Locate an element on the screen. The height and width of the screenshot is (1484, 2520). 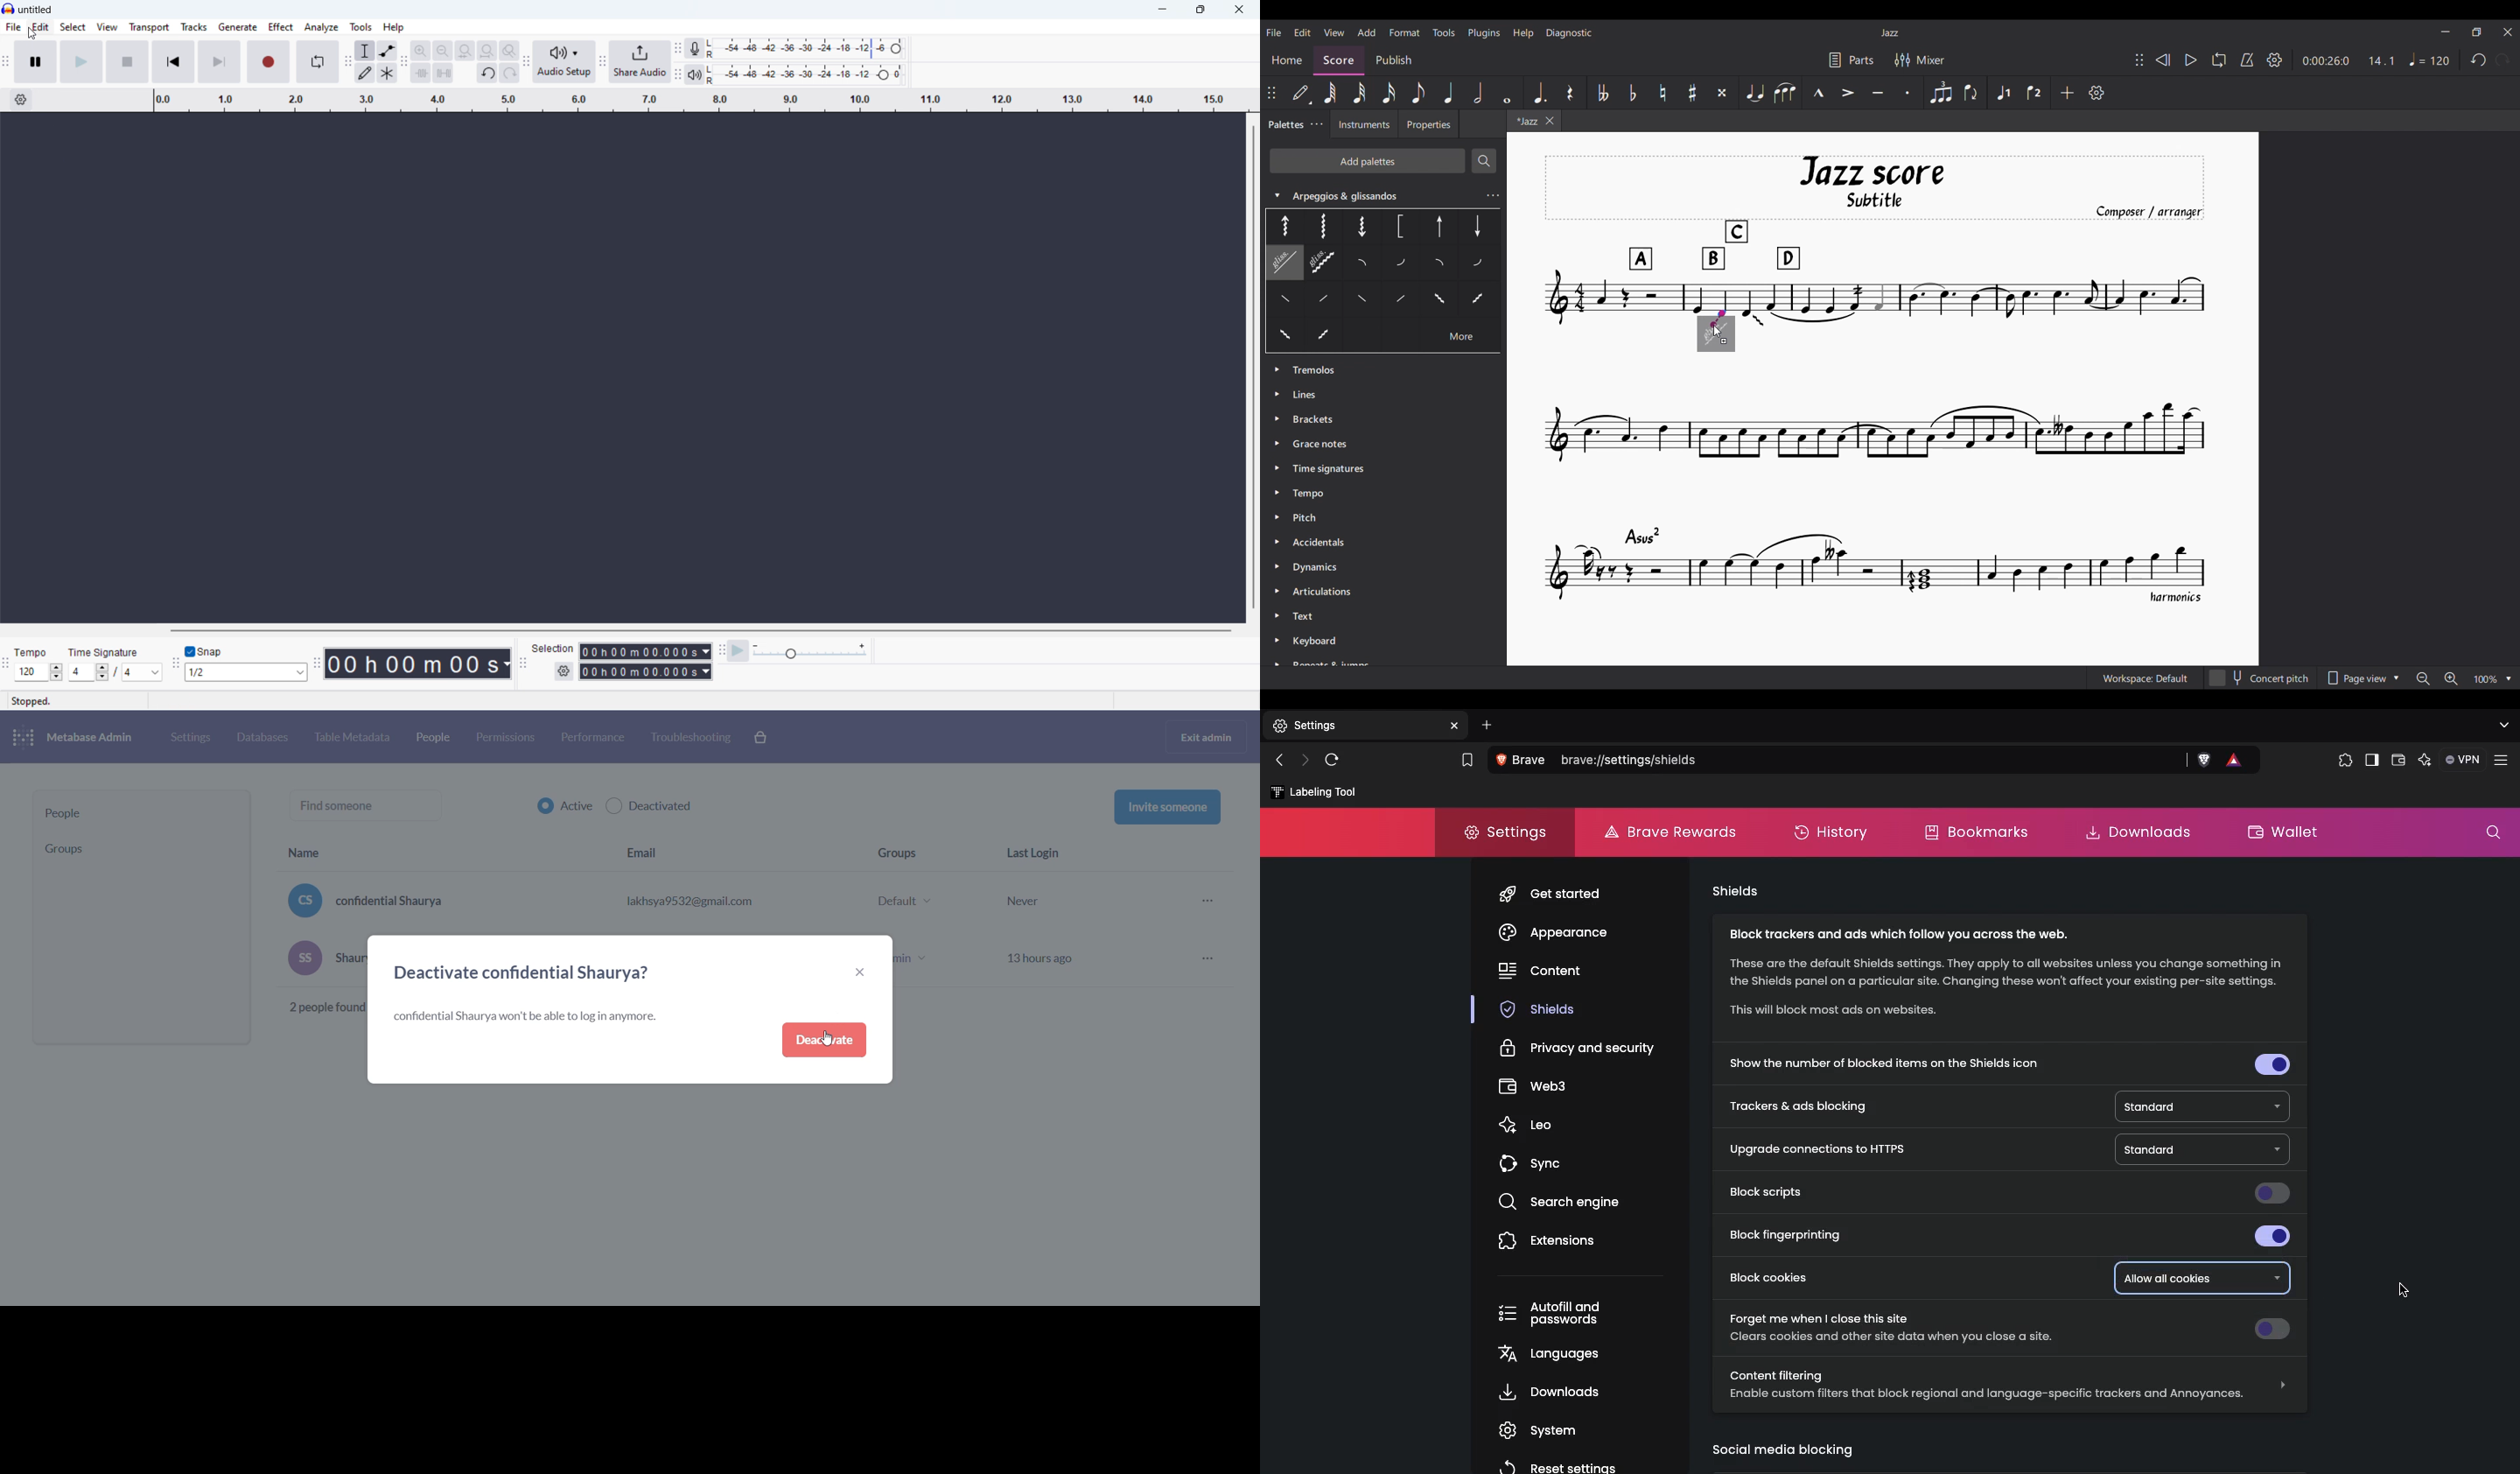
Current tab is located at coordinates (1524, 122).